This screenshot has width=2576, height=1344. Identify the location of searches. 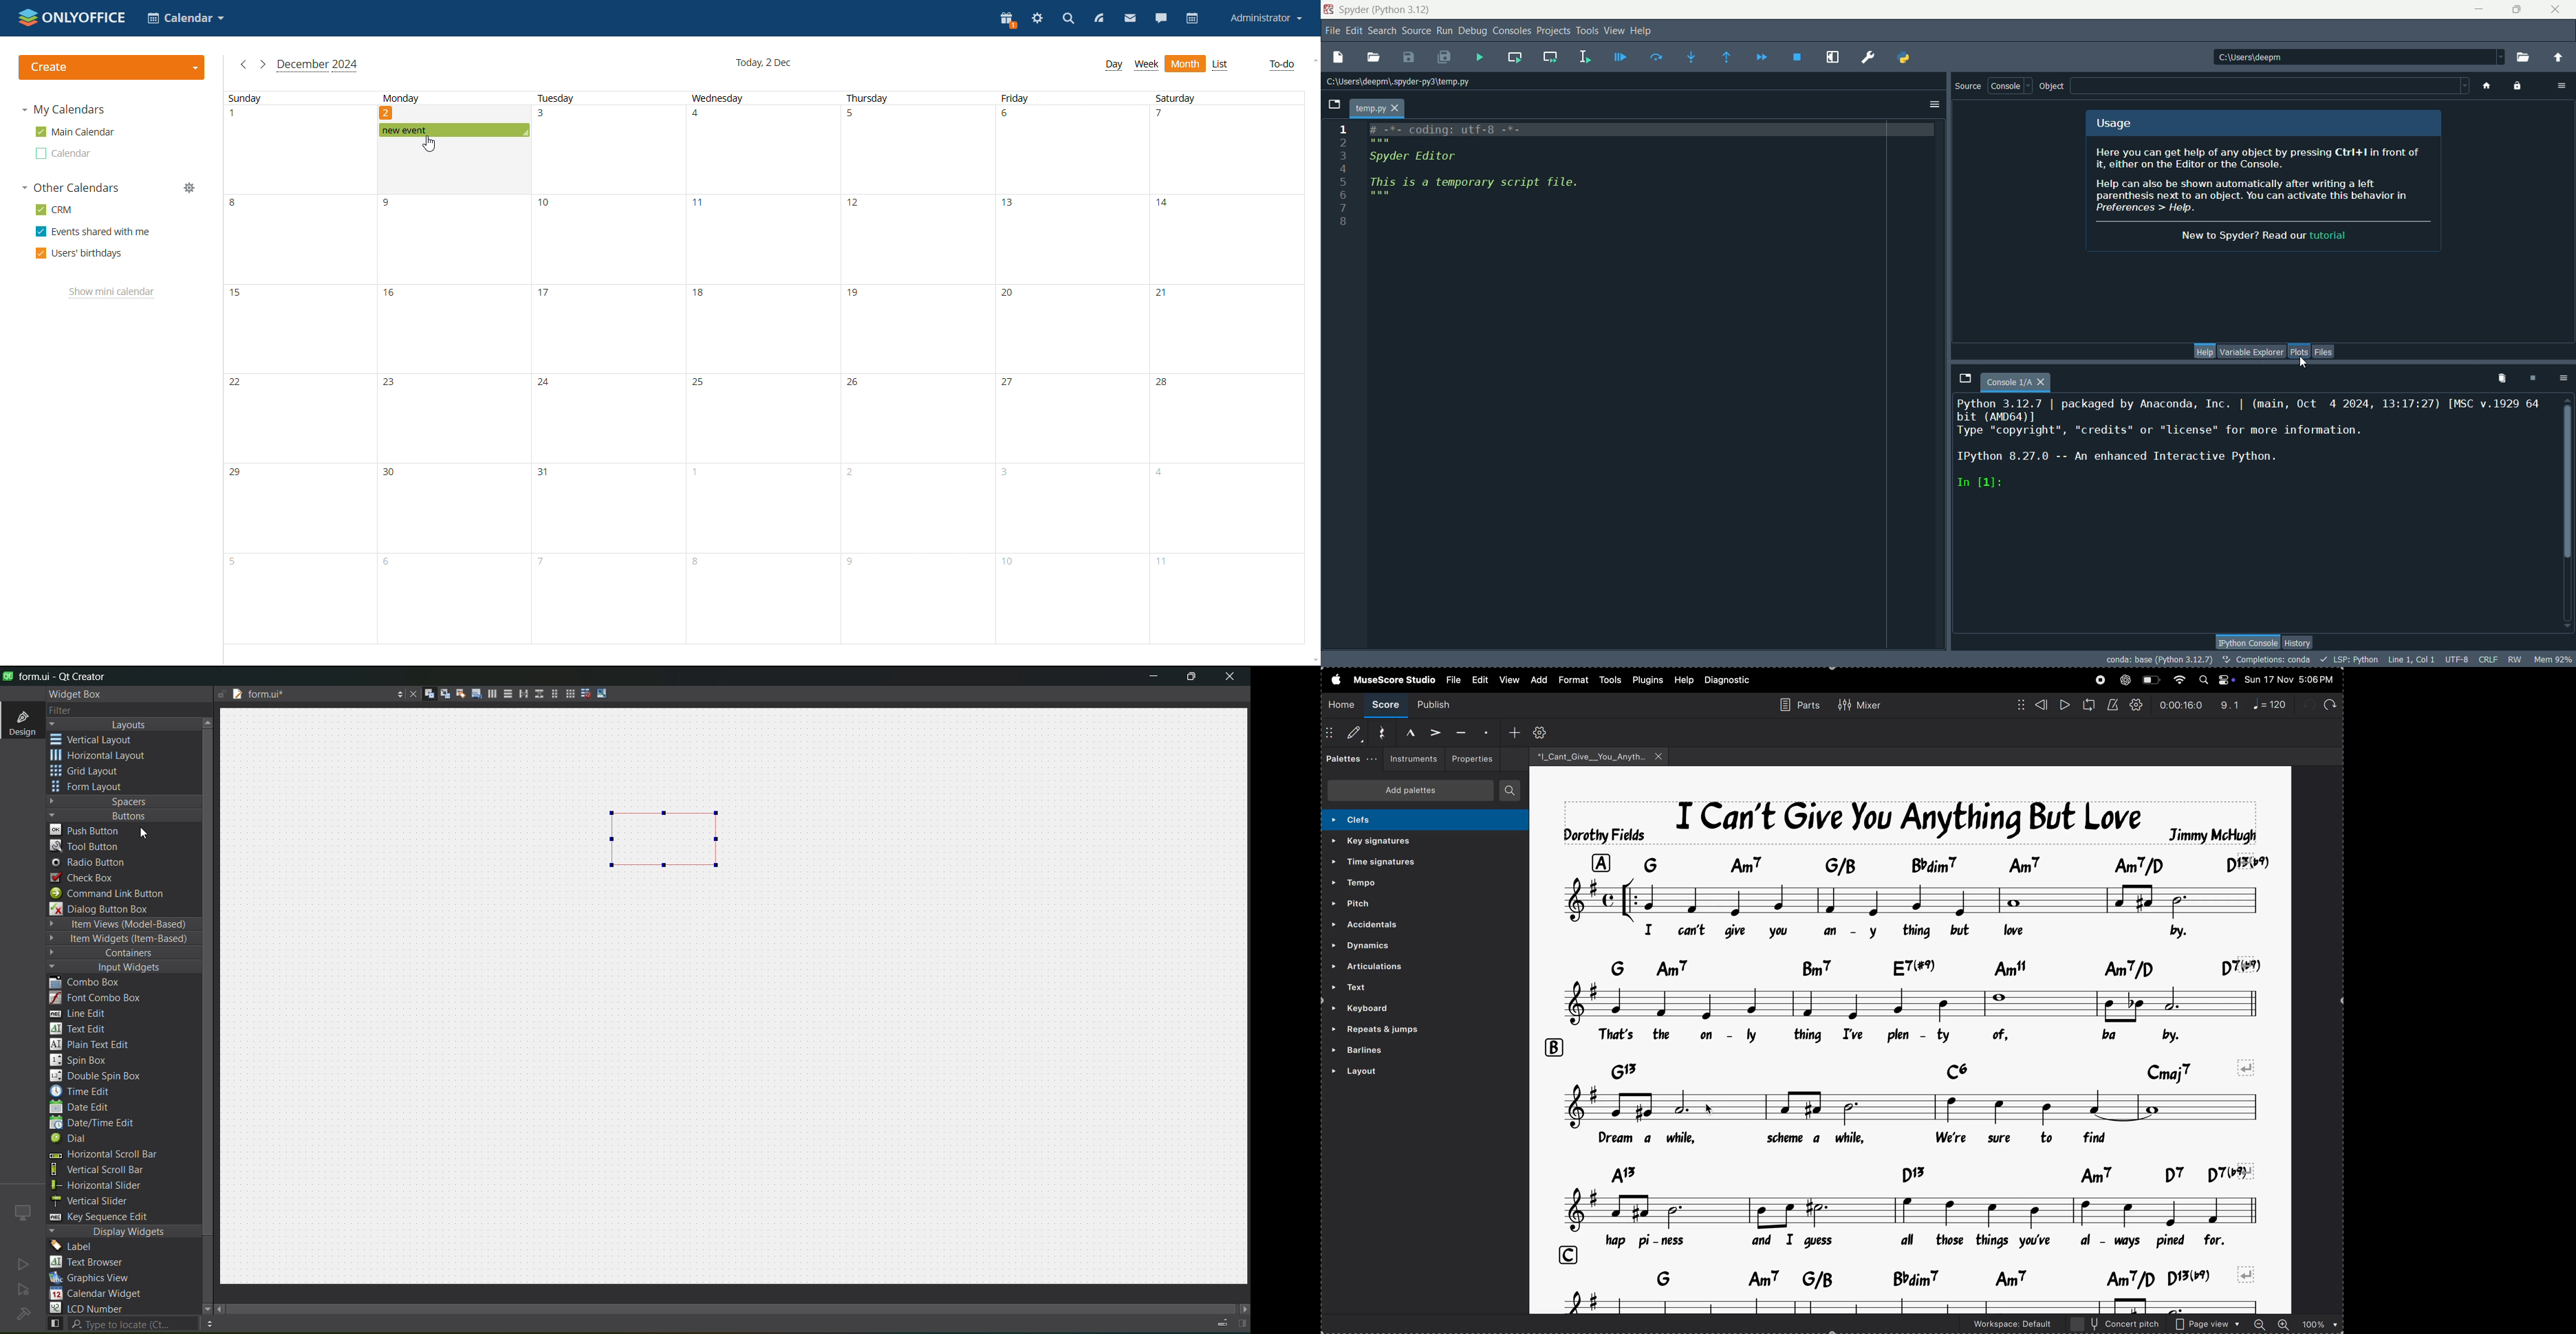
(1511, 790).